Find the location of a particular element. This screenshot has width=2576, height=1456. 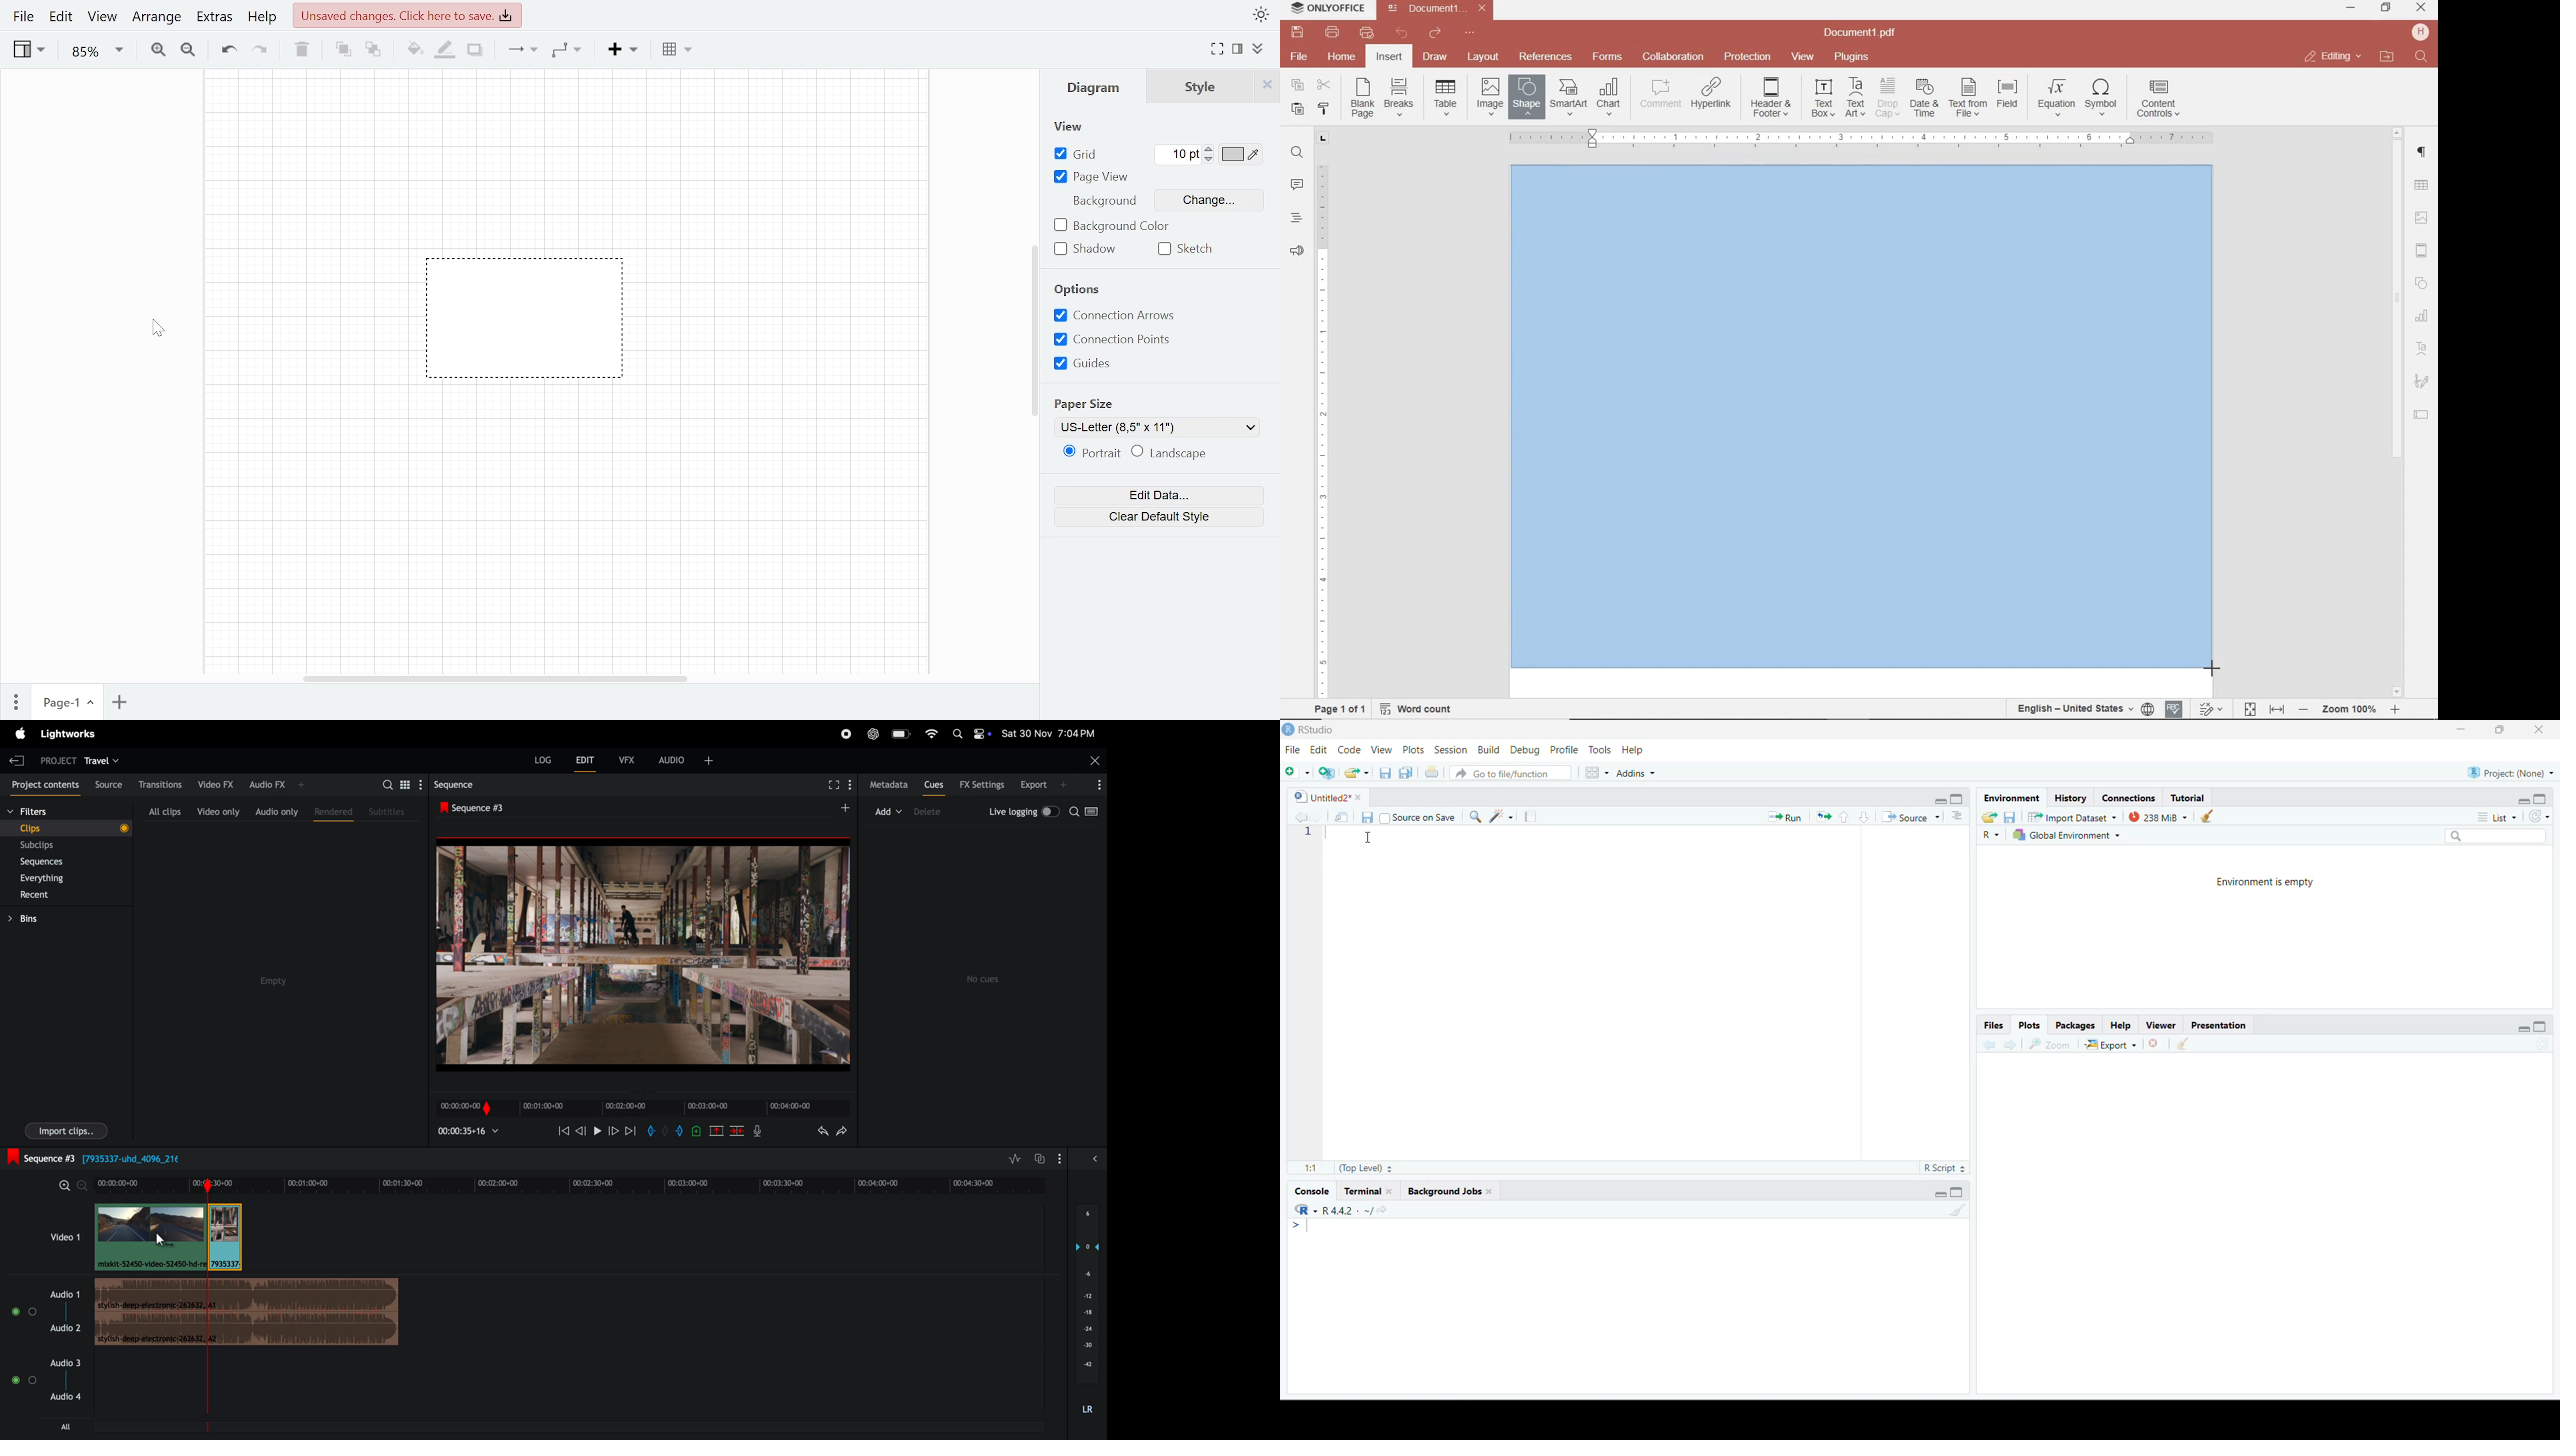

Source is located at coordinates (1911, 817).